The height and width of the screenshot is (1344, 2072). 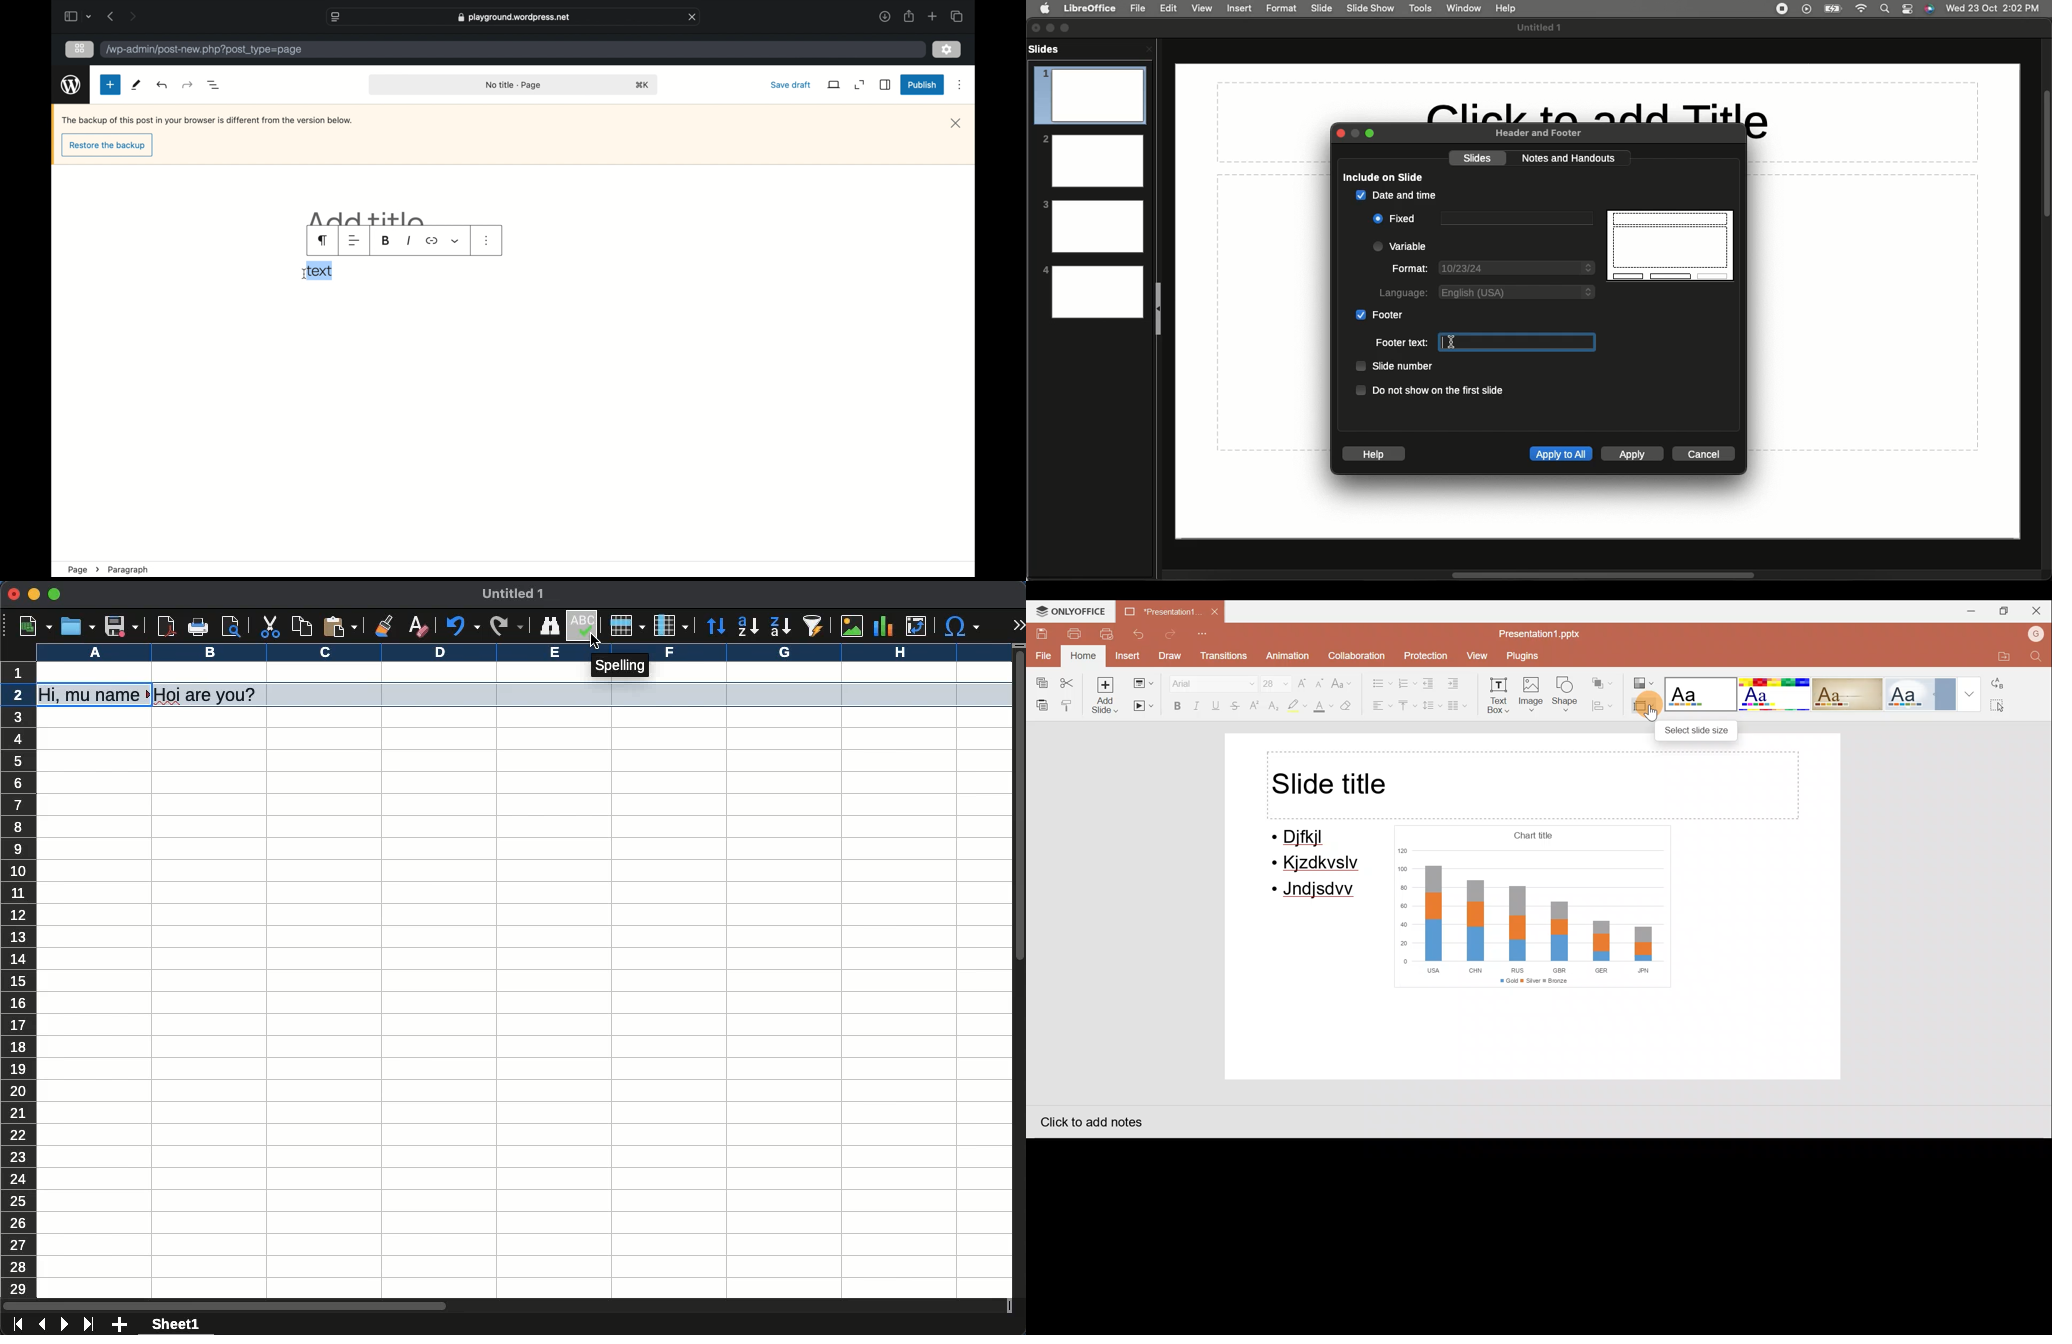 I want to click on Voice control, so click(x=1929, y=9).